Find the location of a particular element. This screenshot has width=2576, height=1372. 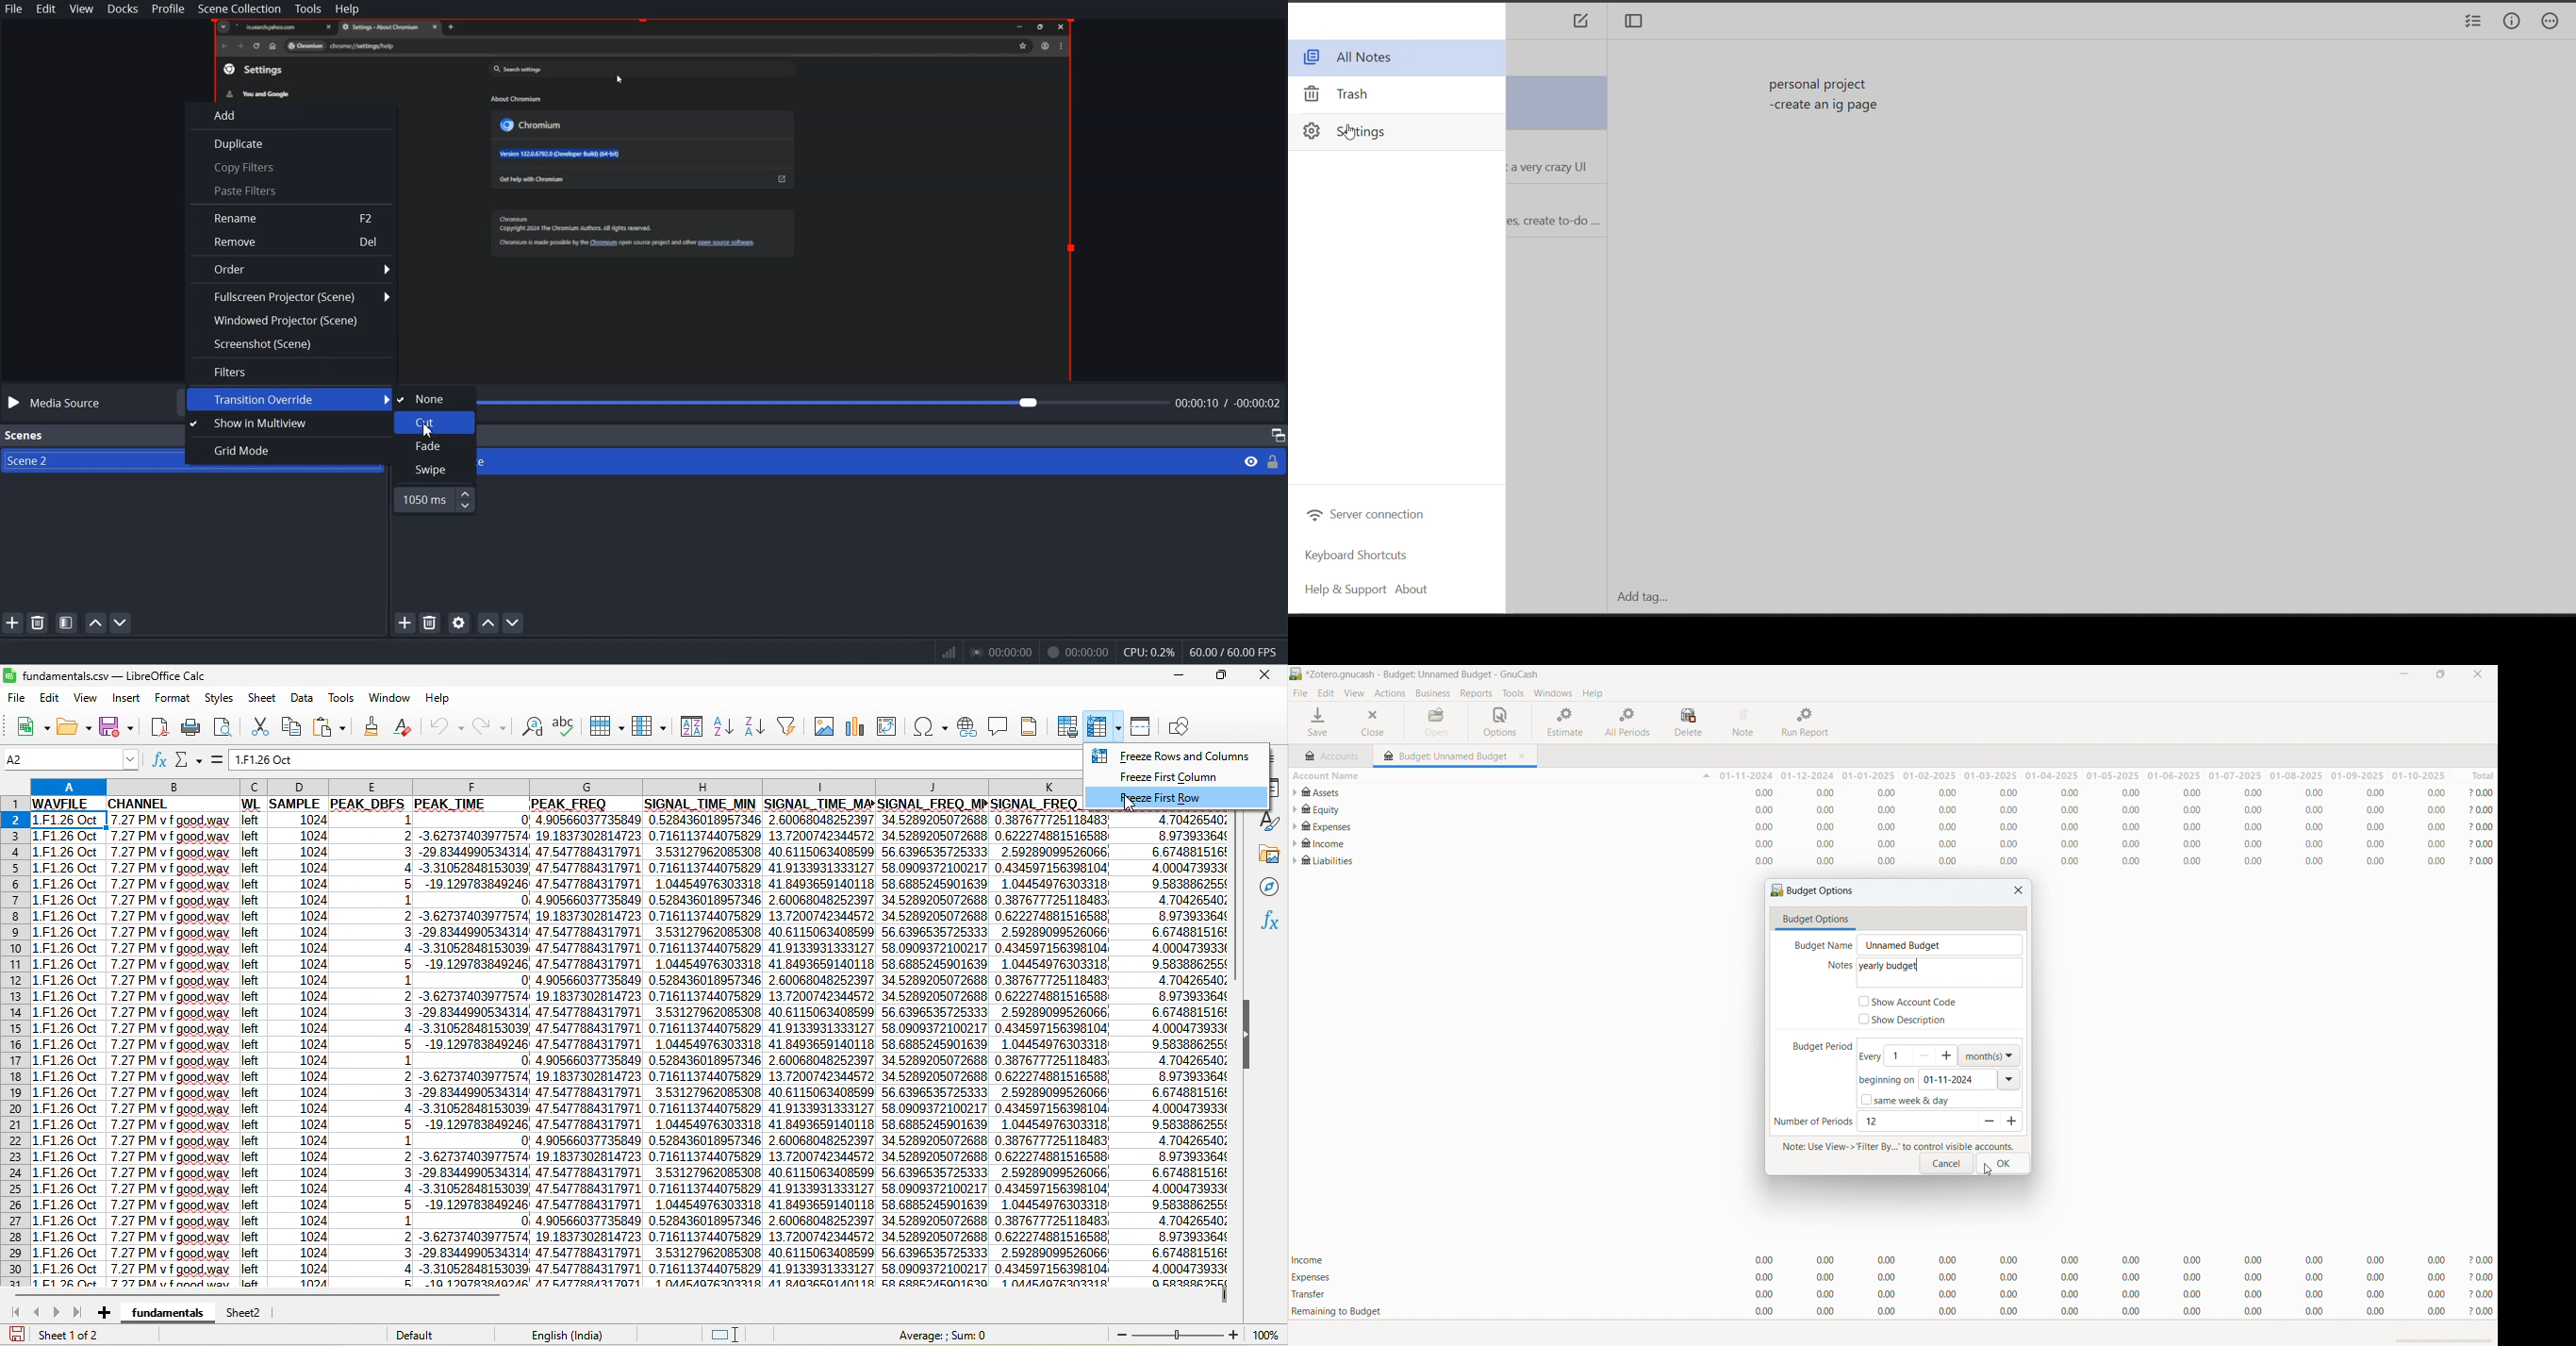

sort ascending is located at coordinates (725, 727).